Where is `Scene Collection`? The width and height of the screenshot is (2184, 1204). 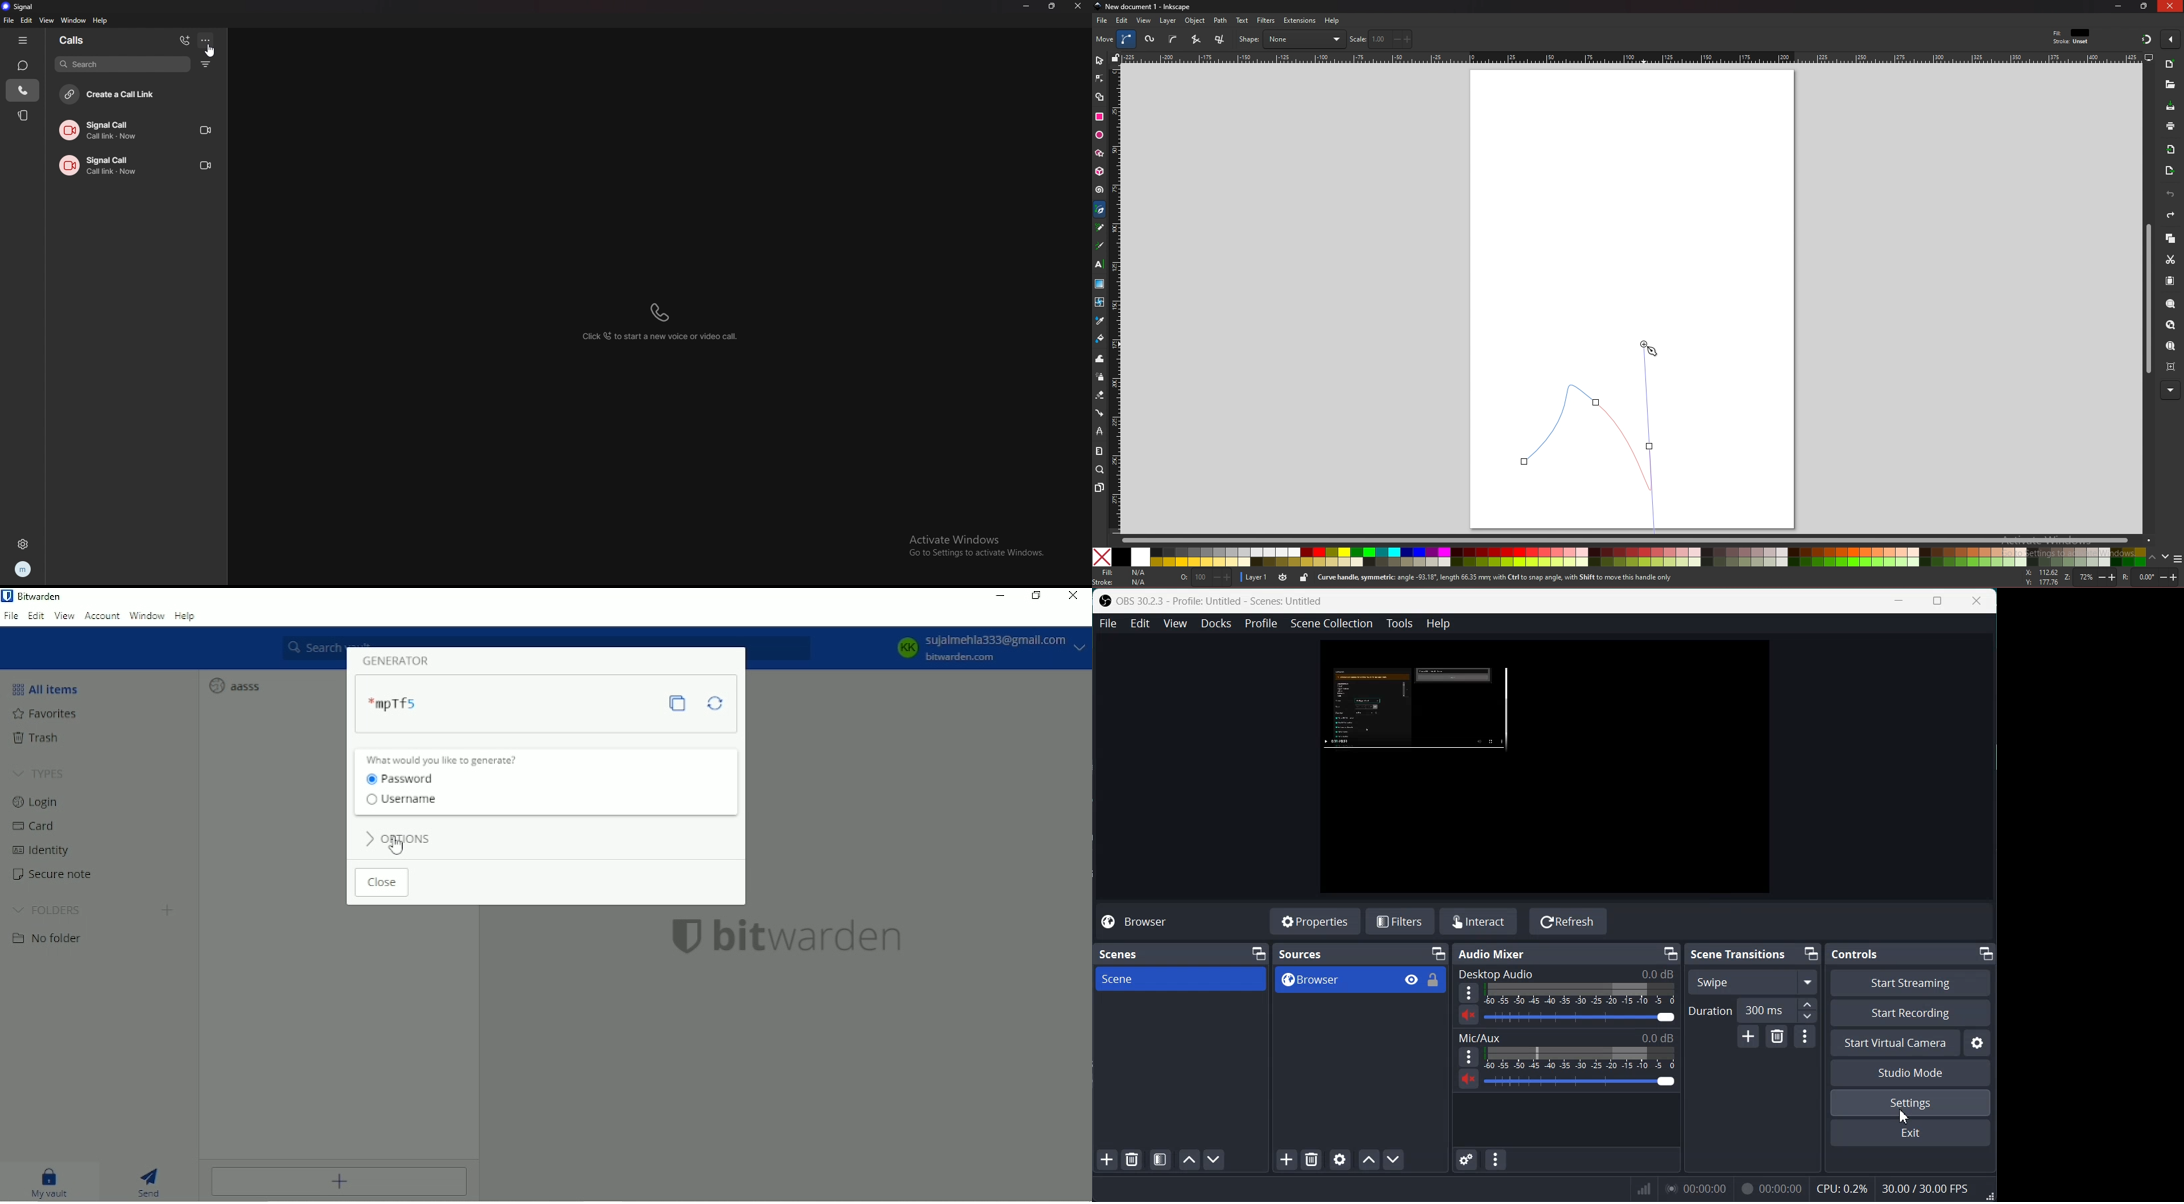 Scene Collection is located at coordinates (1332, 624).